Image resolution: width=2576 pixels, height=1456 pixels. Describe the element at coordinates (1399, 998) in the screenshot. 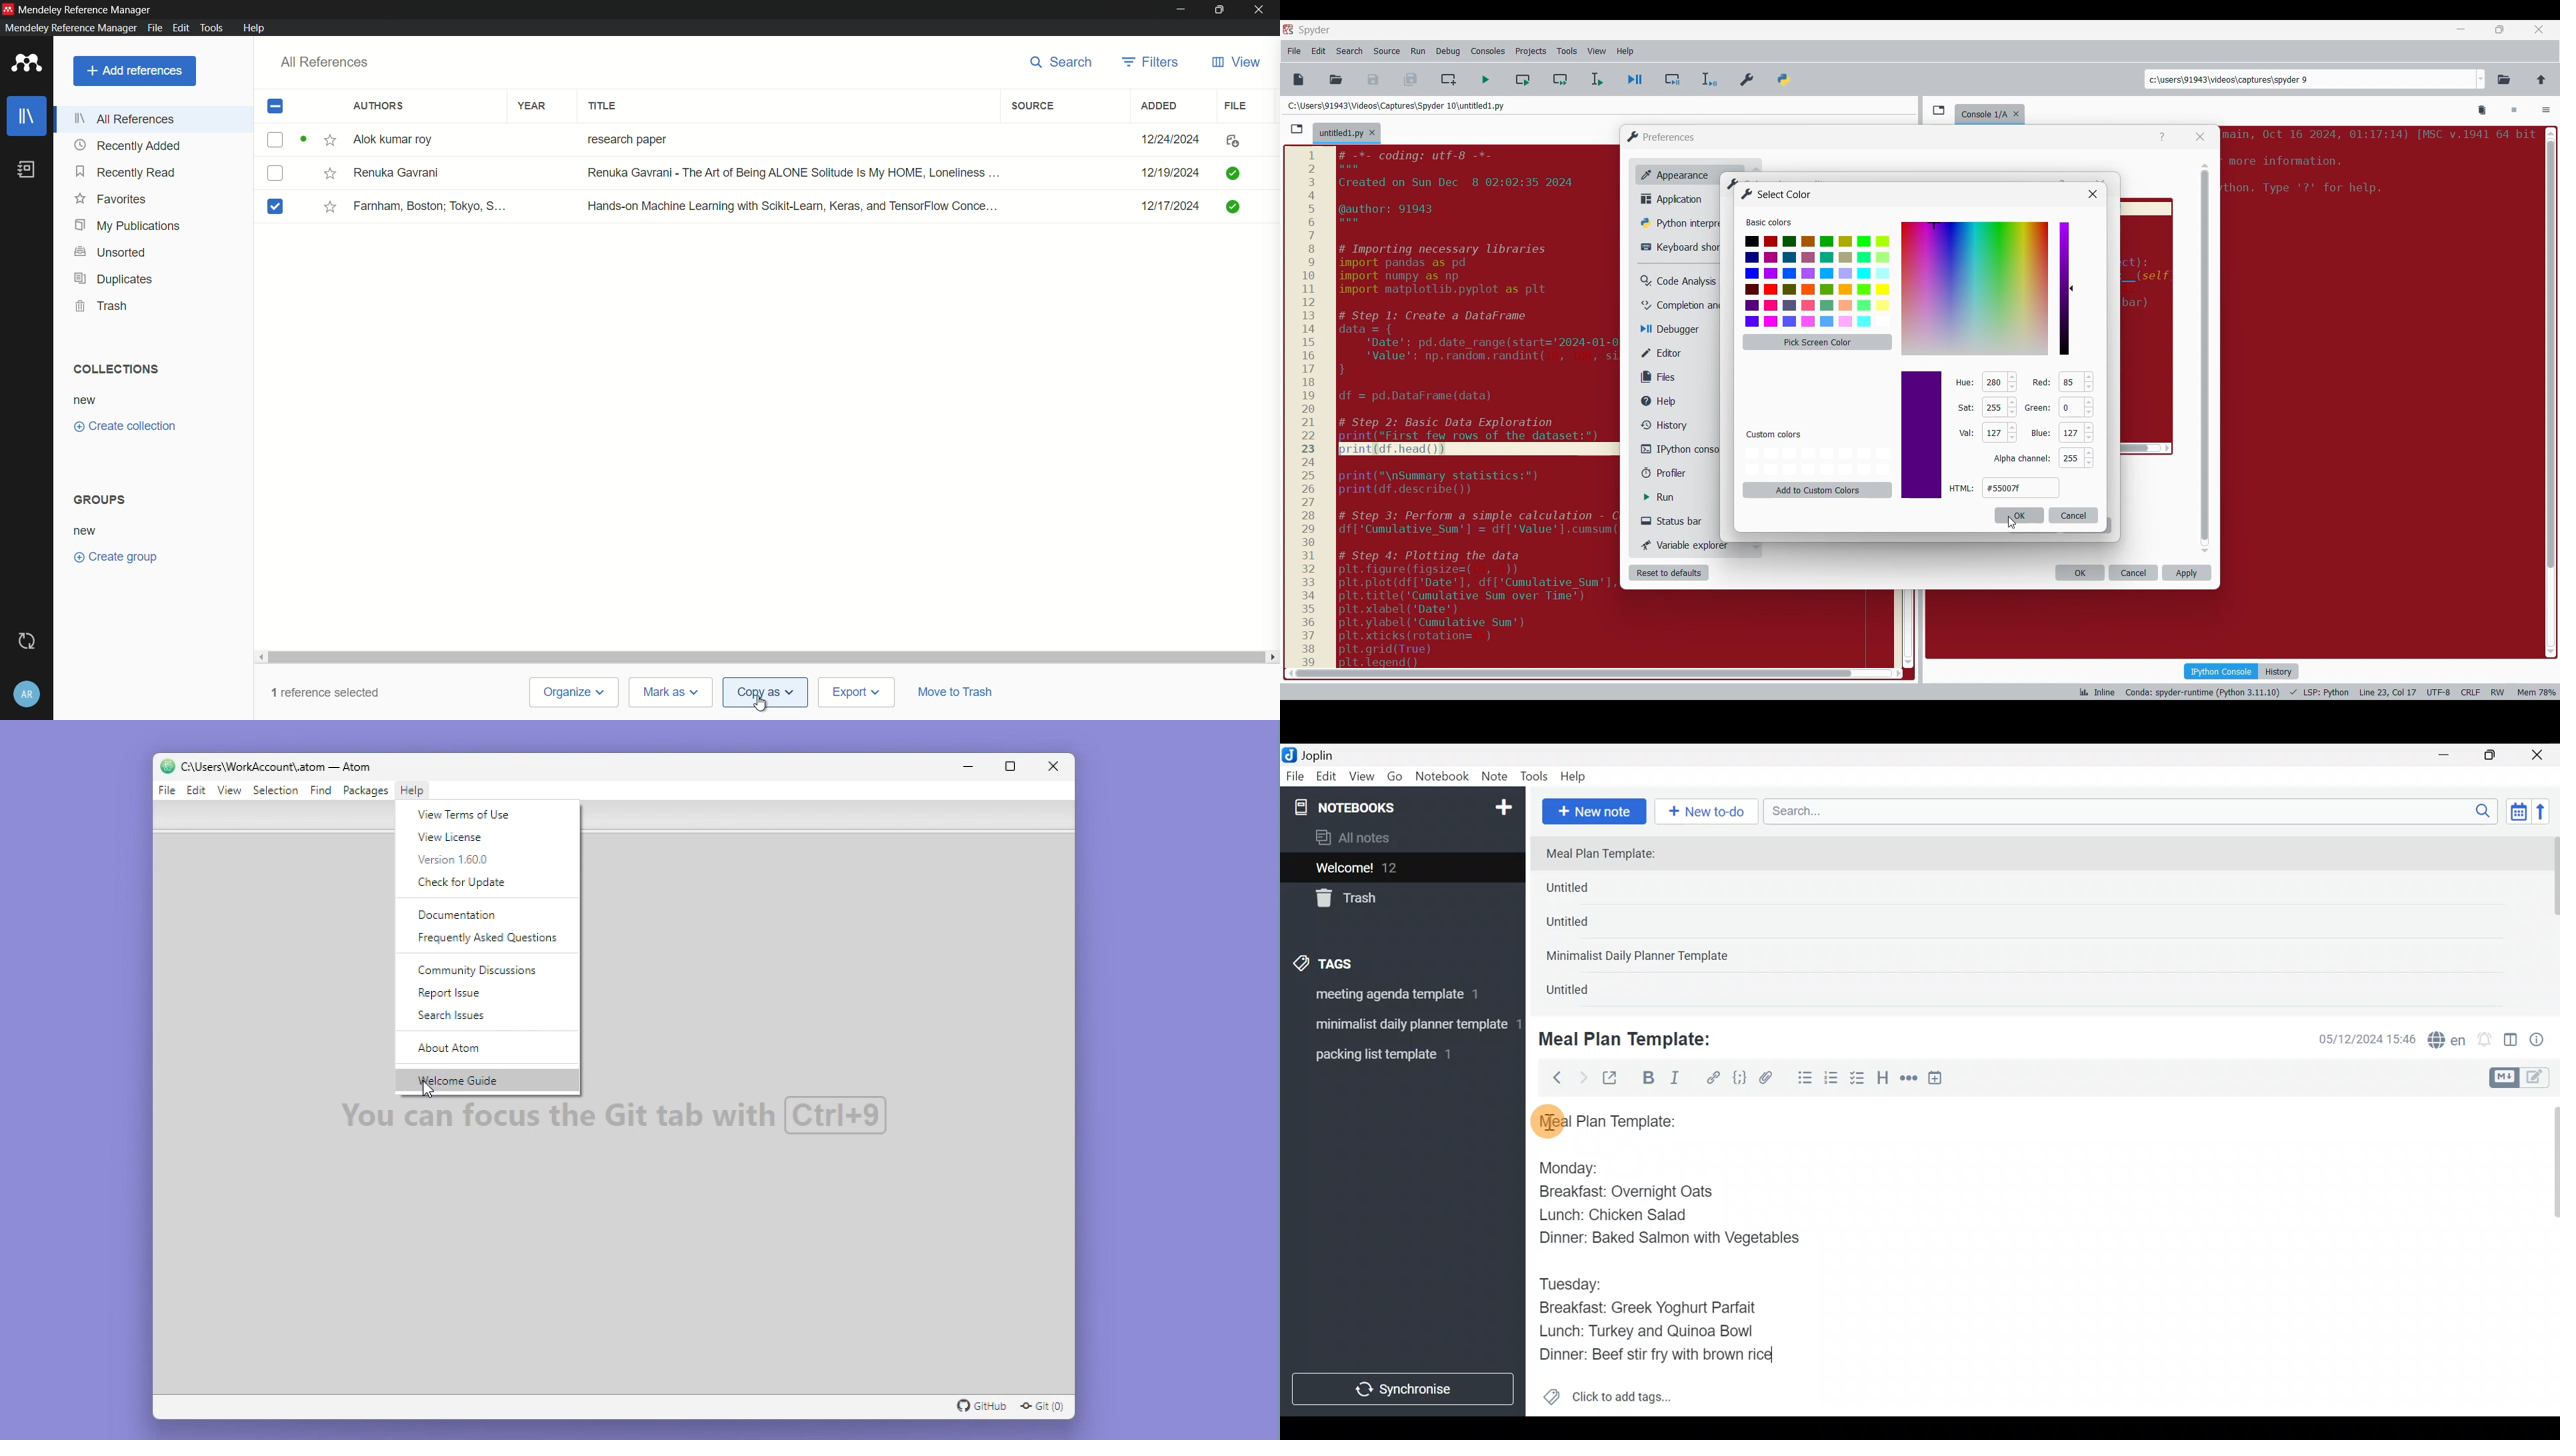

I see `Tag 1` at that location.